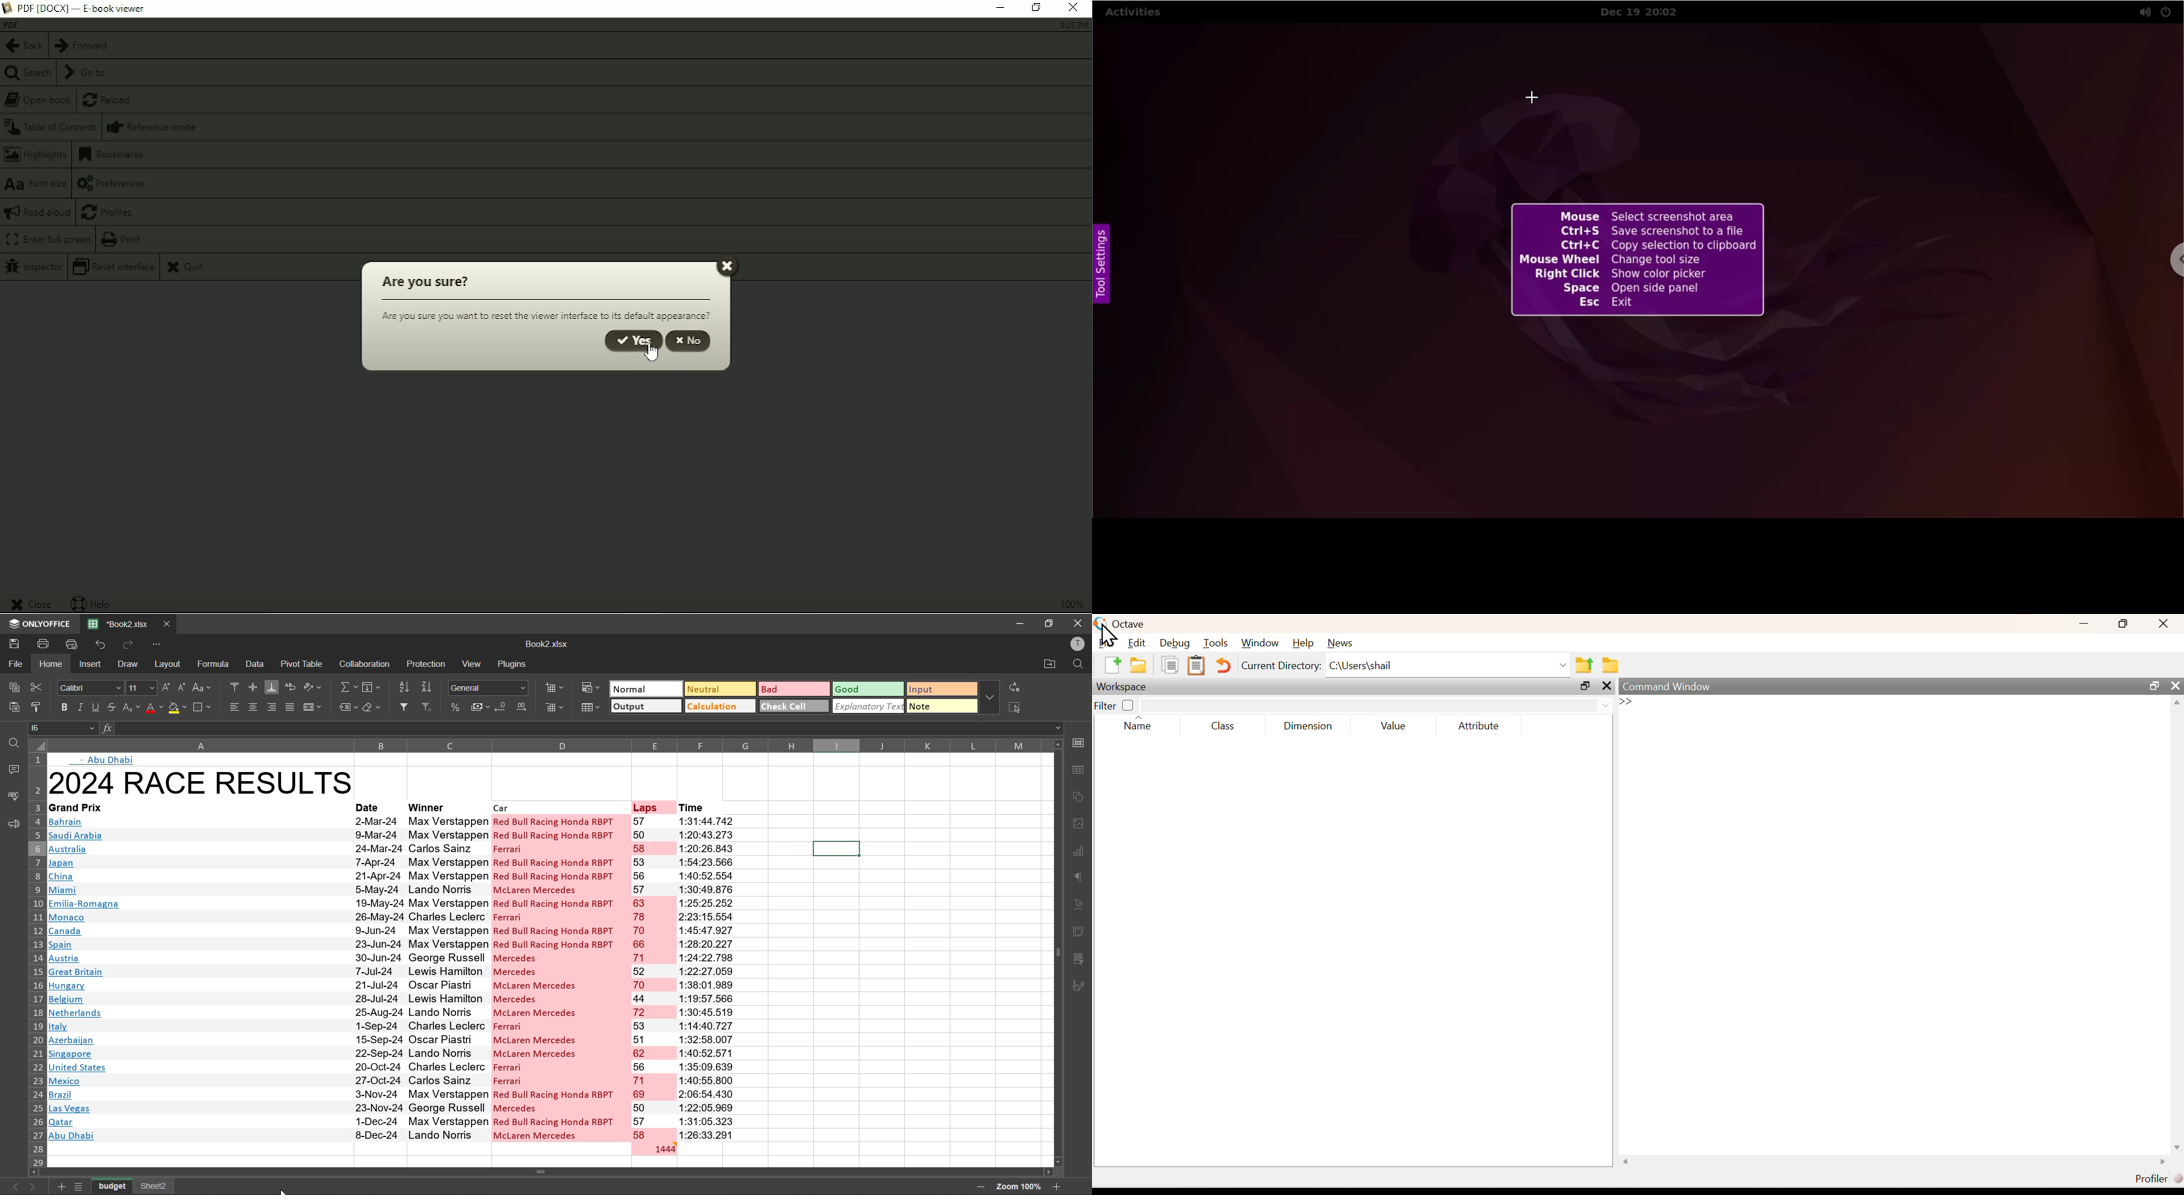 This screenshot has width=2184, height=1204. I want to click on new document, so click(1112, 666).